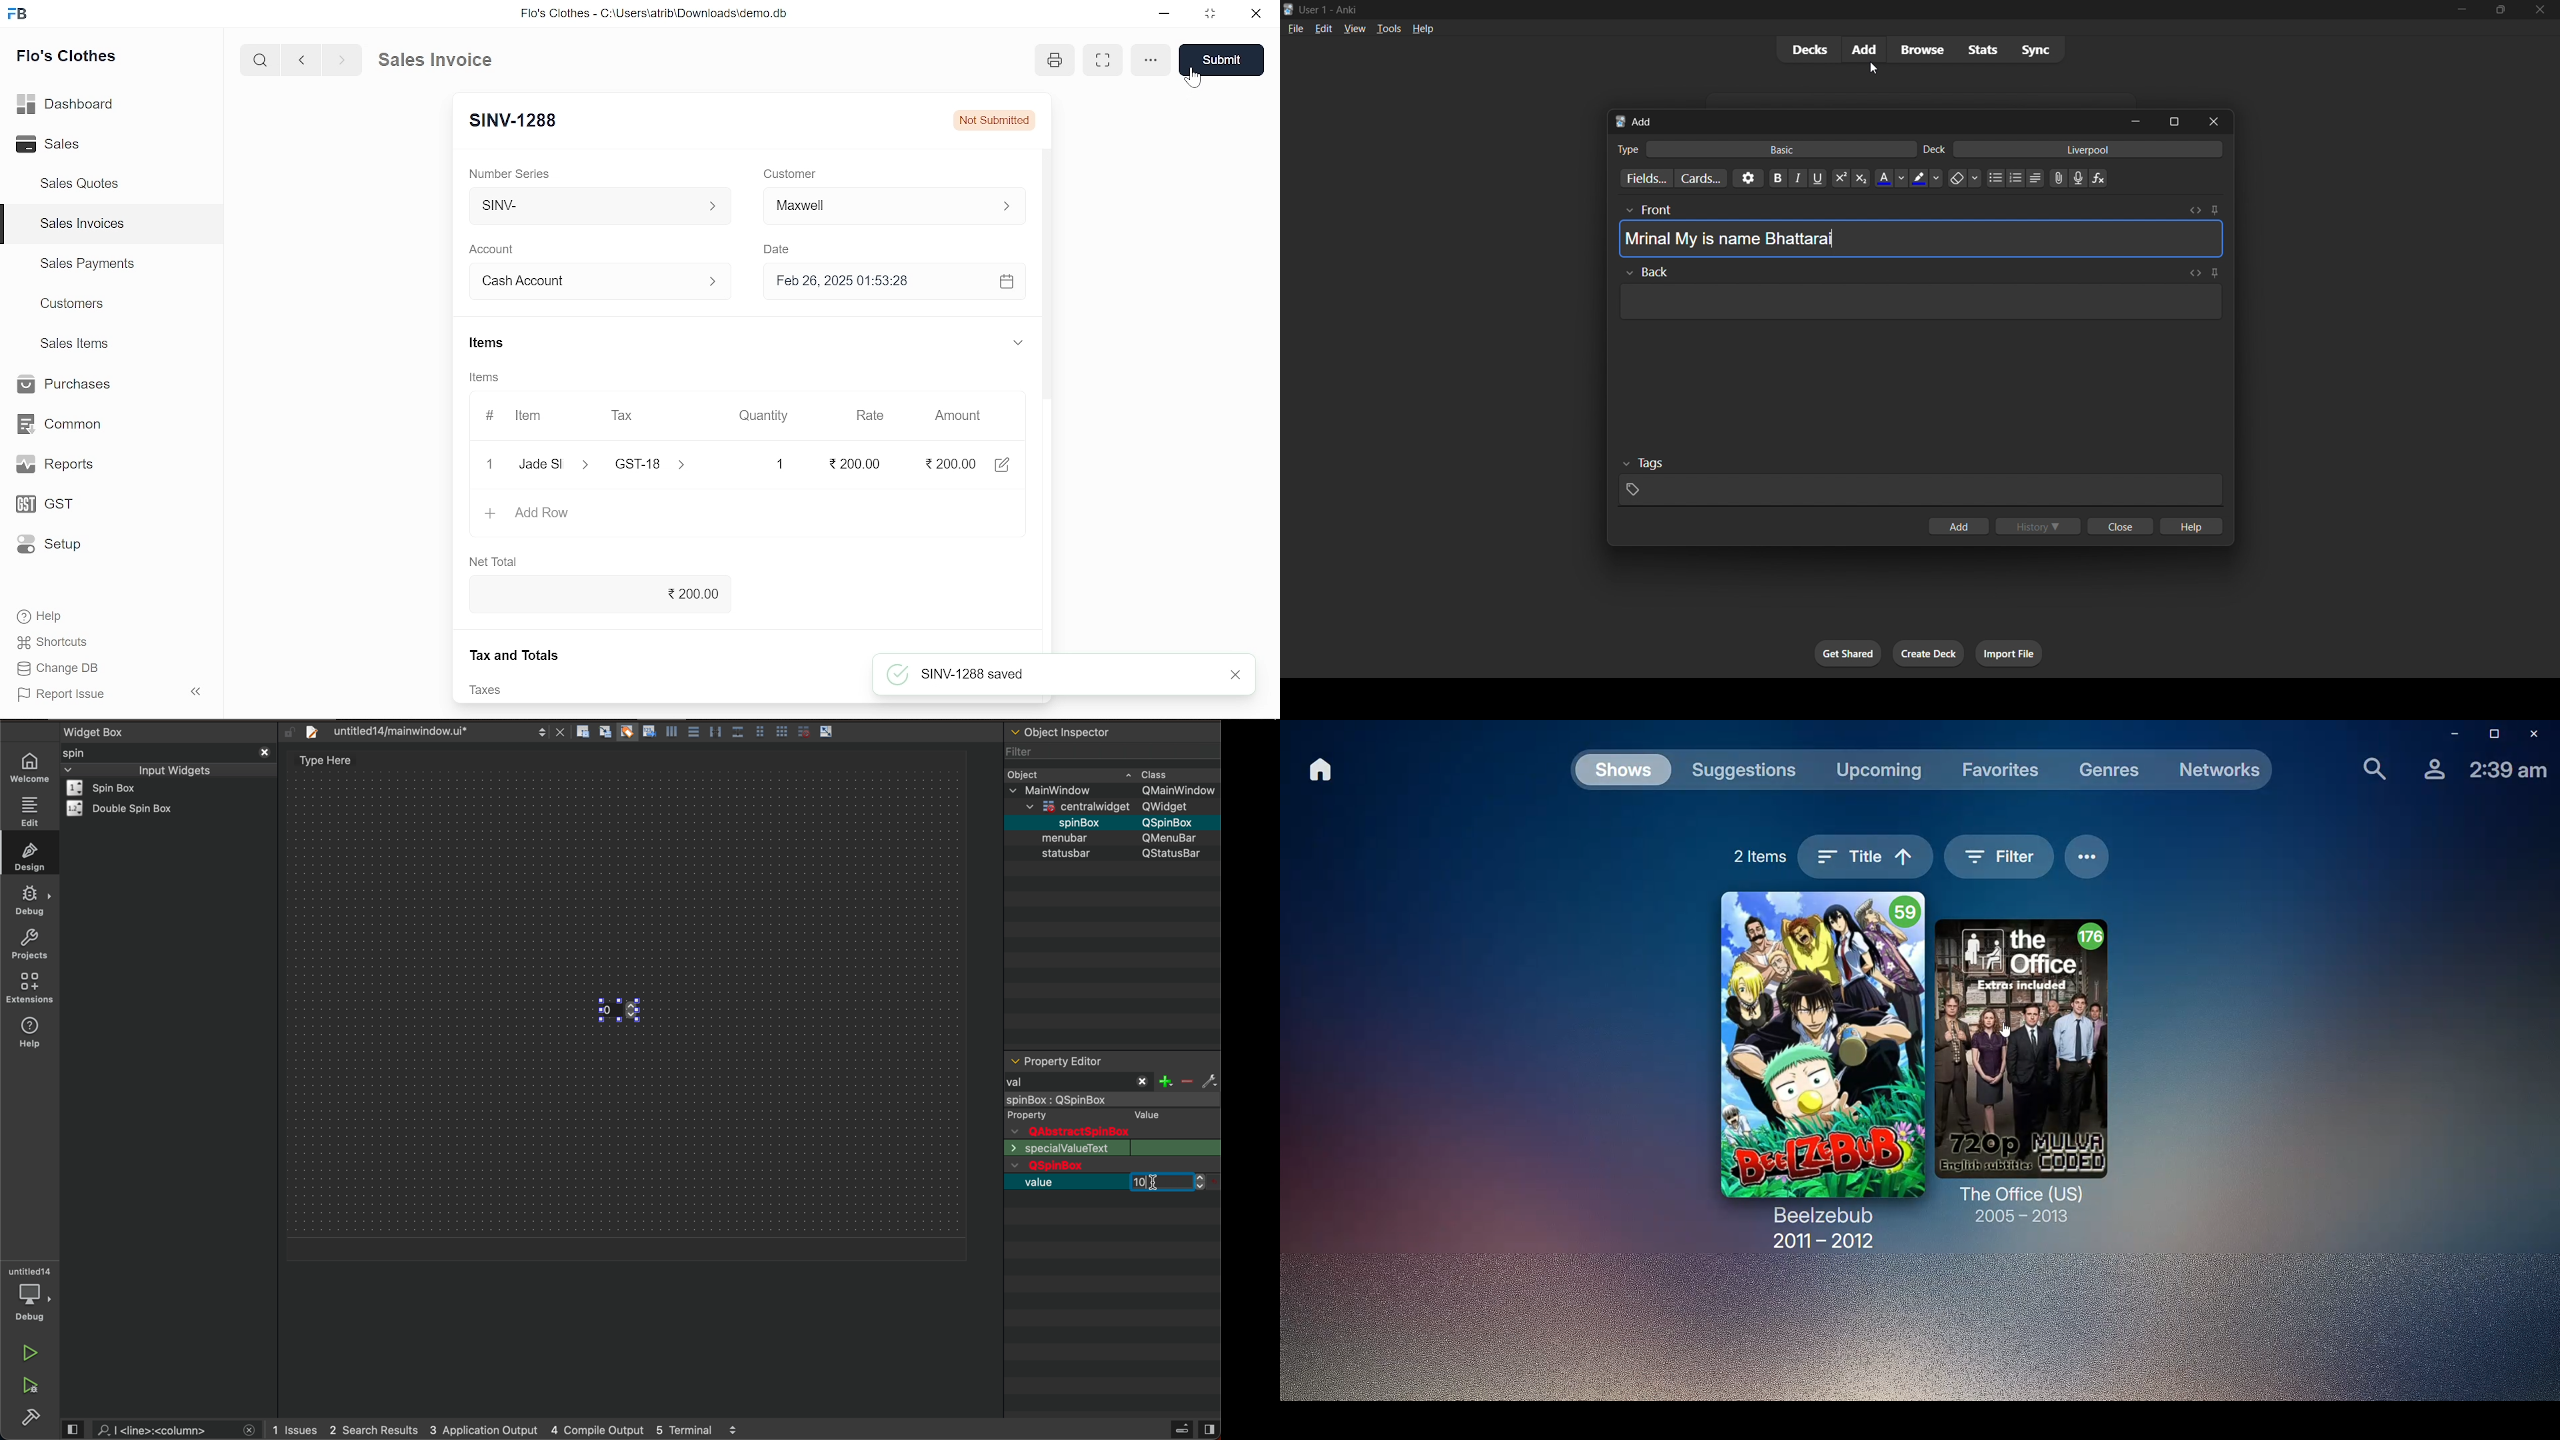  Describe the element at coordinates (74, 346) in the screenshot. I see `Sales Items` at that location.